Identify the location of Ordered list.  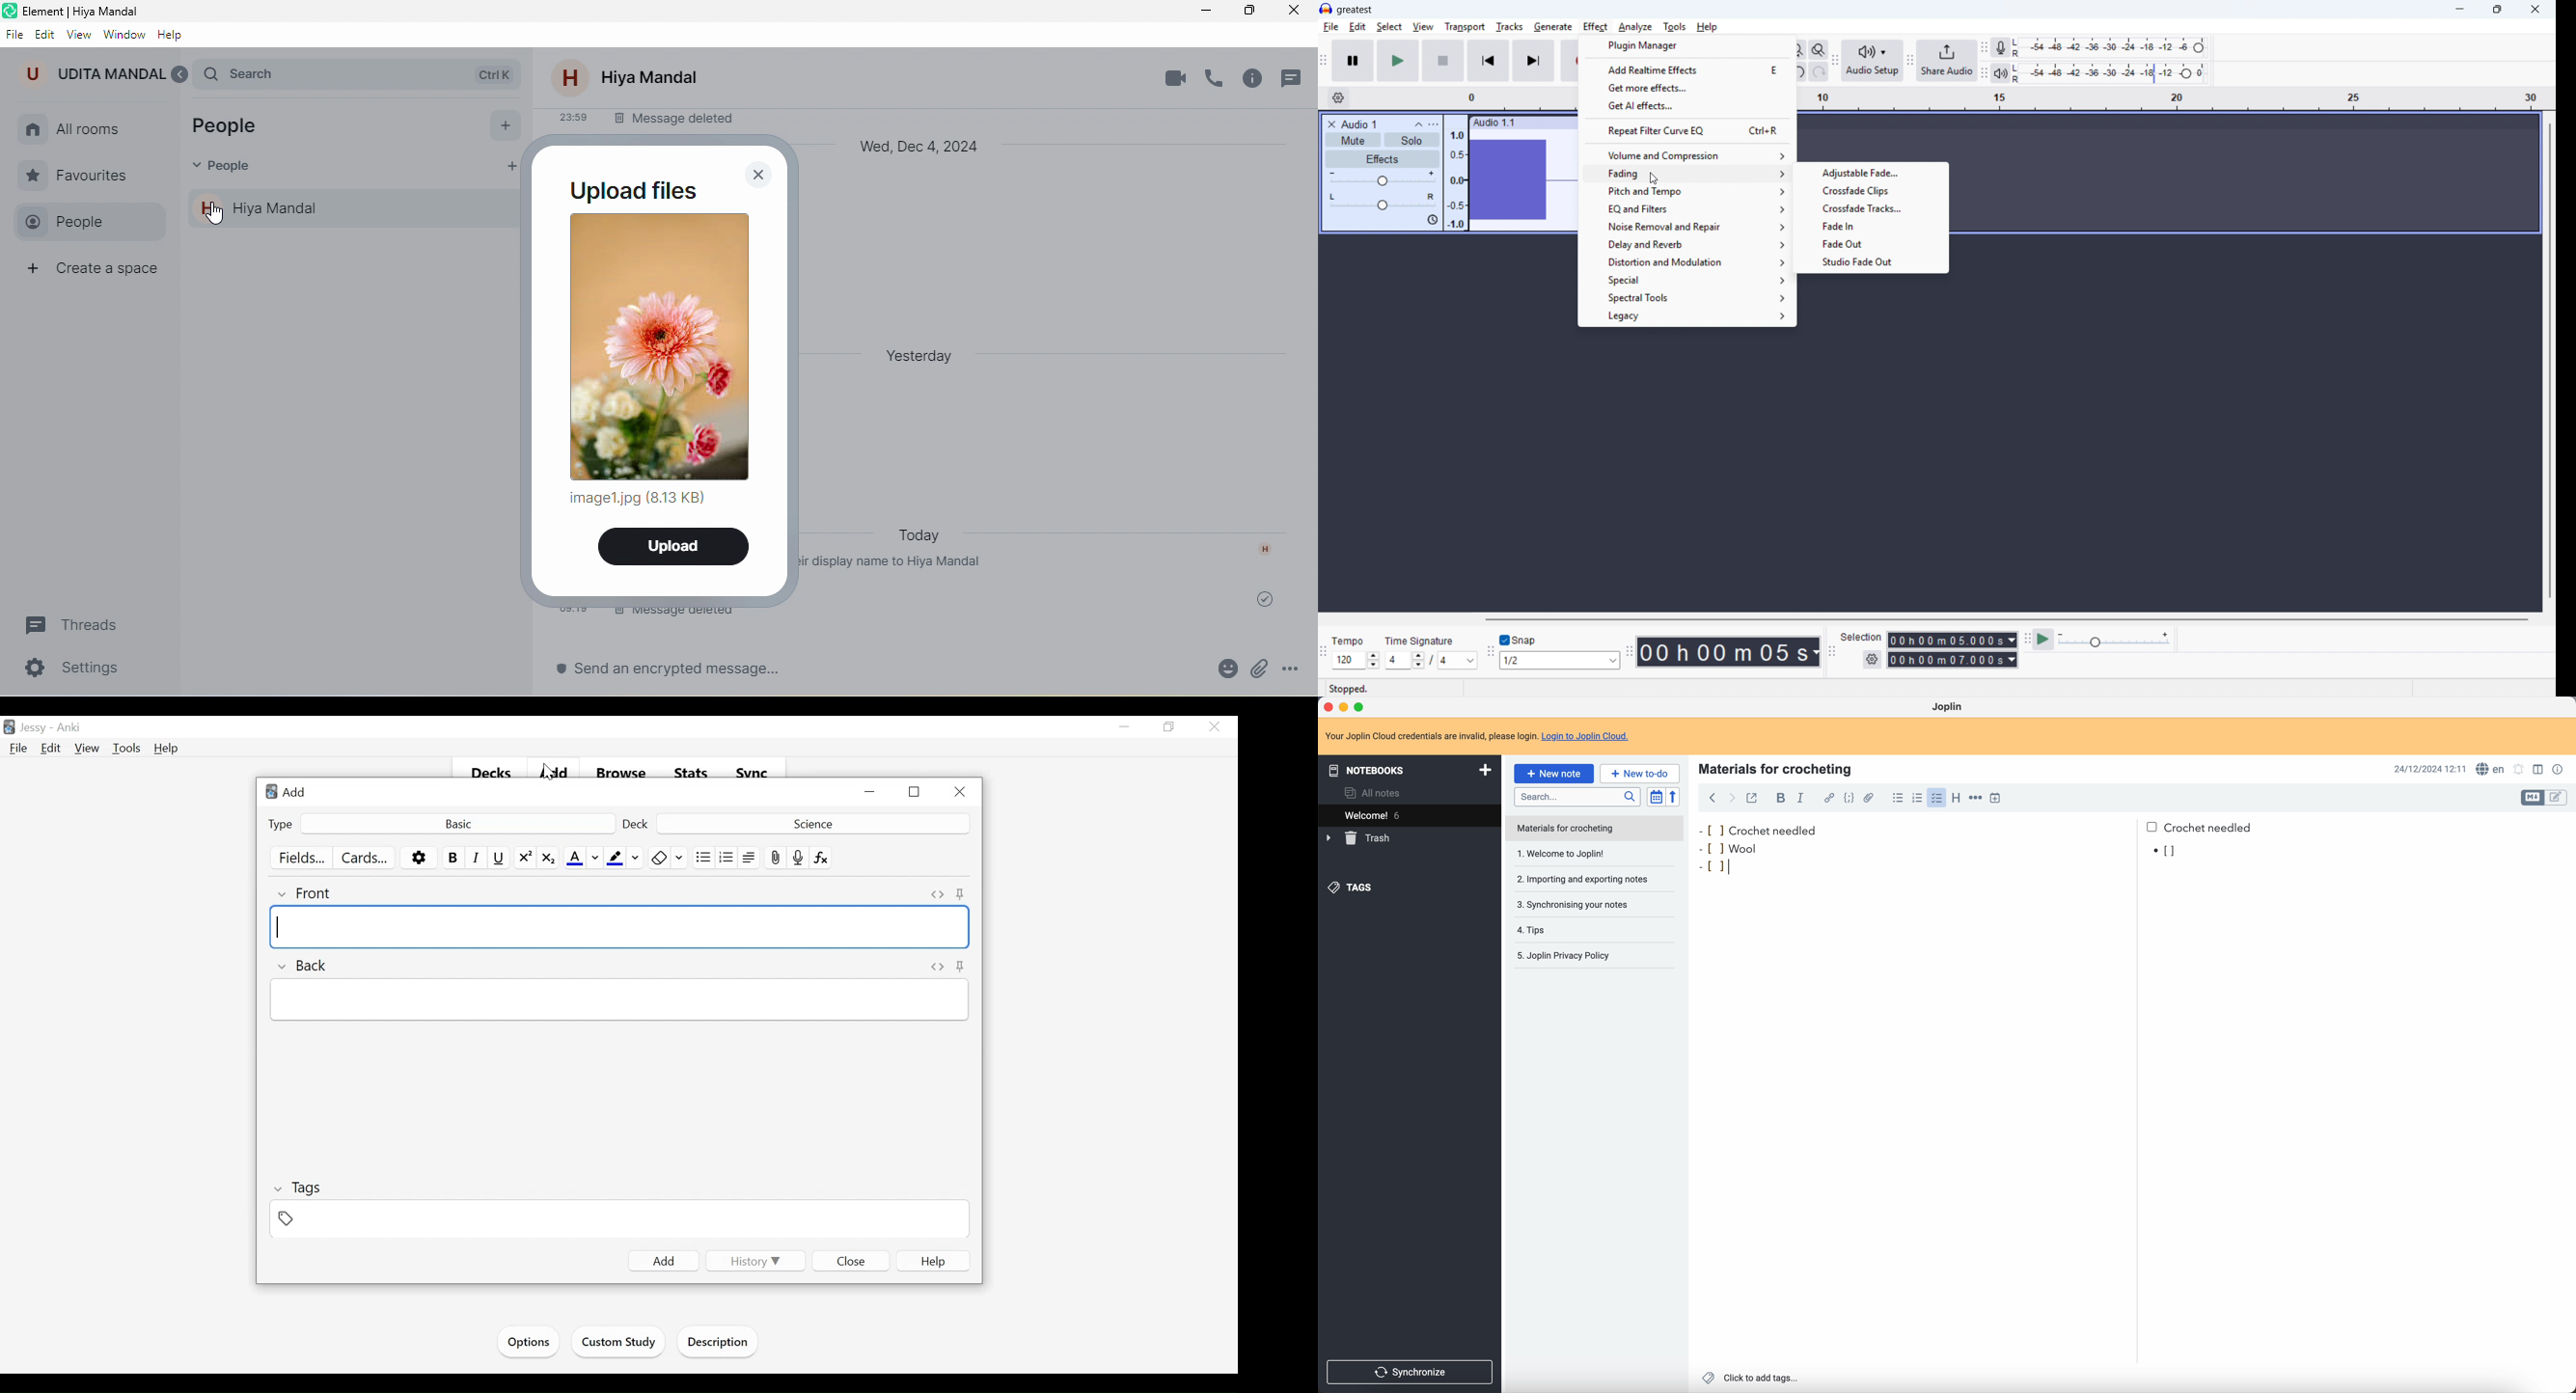
(727, 858).